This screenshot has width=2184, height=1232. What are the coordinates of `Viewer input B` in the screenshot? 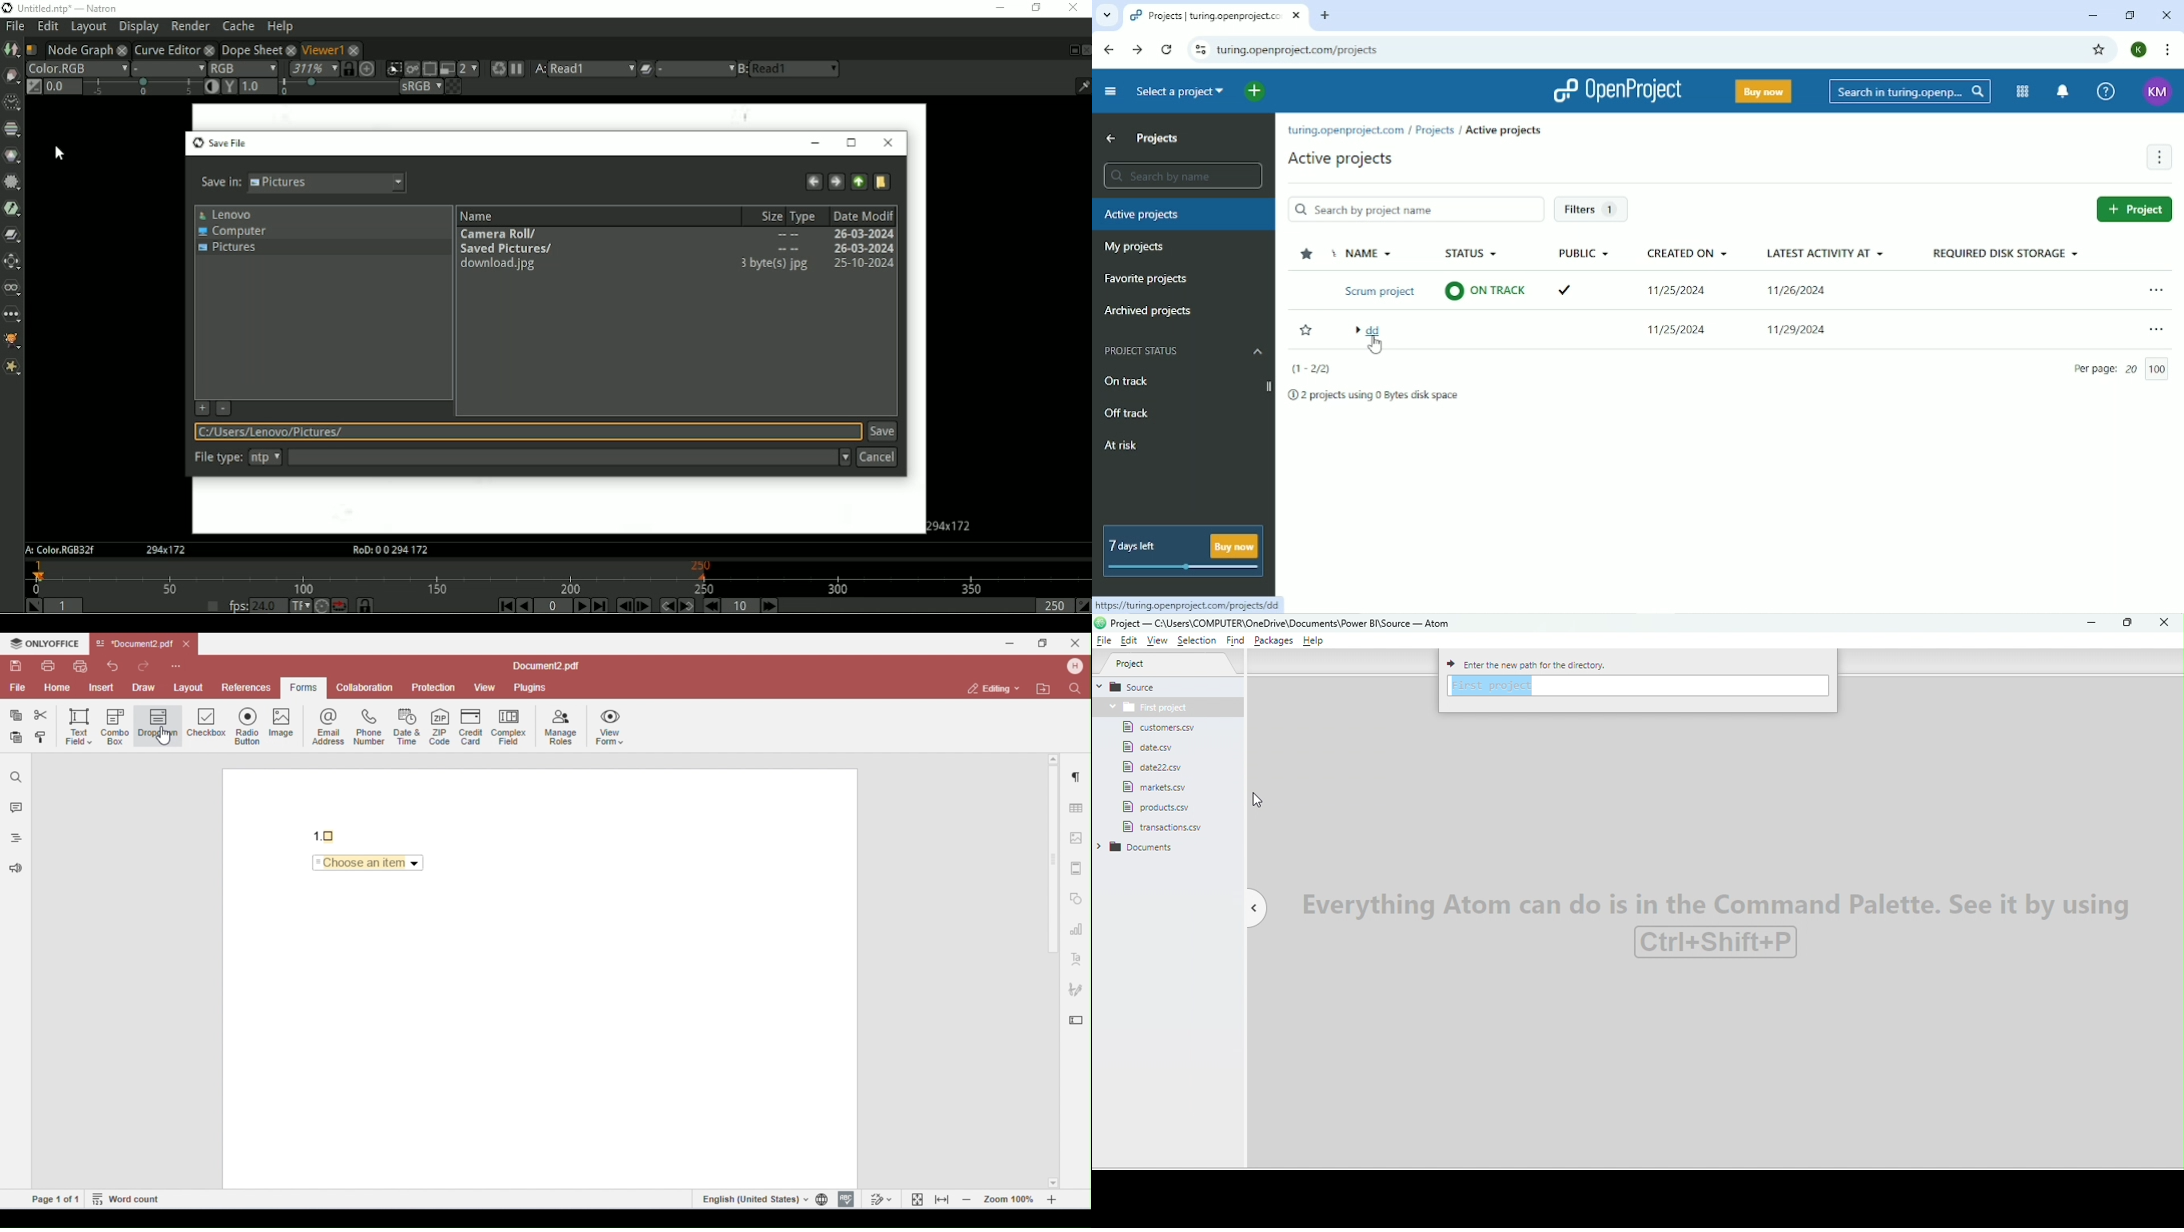 It's located at (743, 70).